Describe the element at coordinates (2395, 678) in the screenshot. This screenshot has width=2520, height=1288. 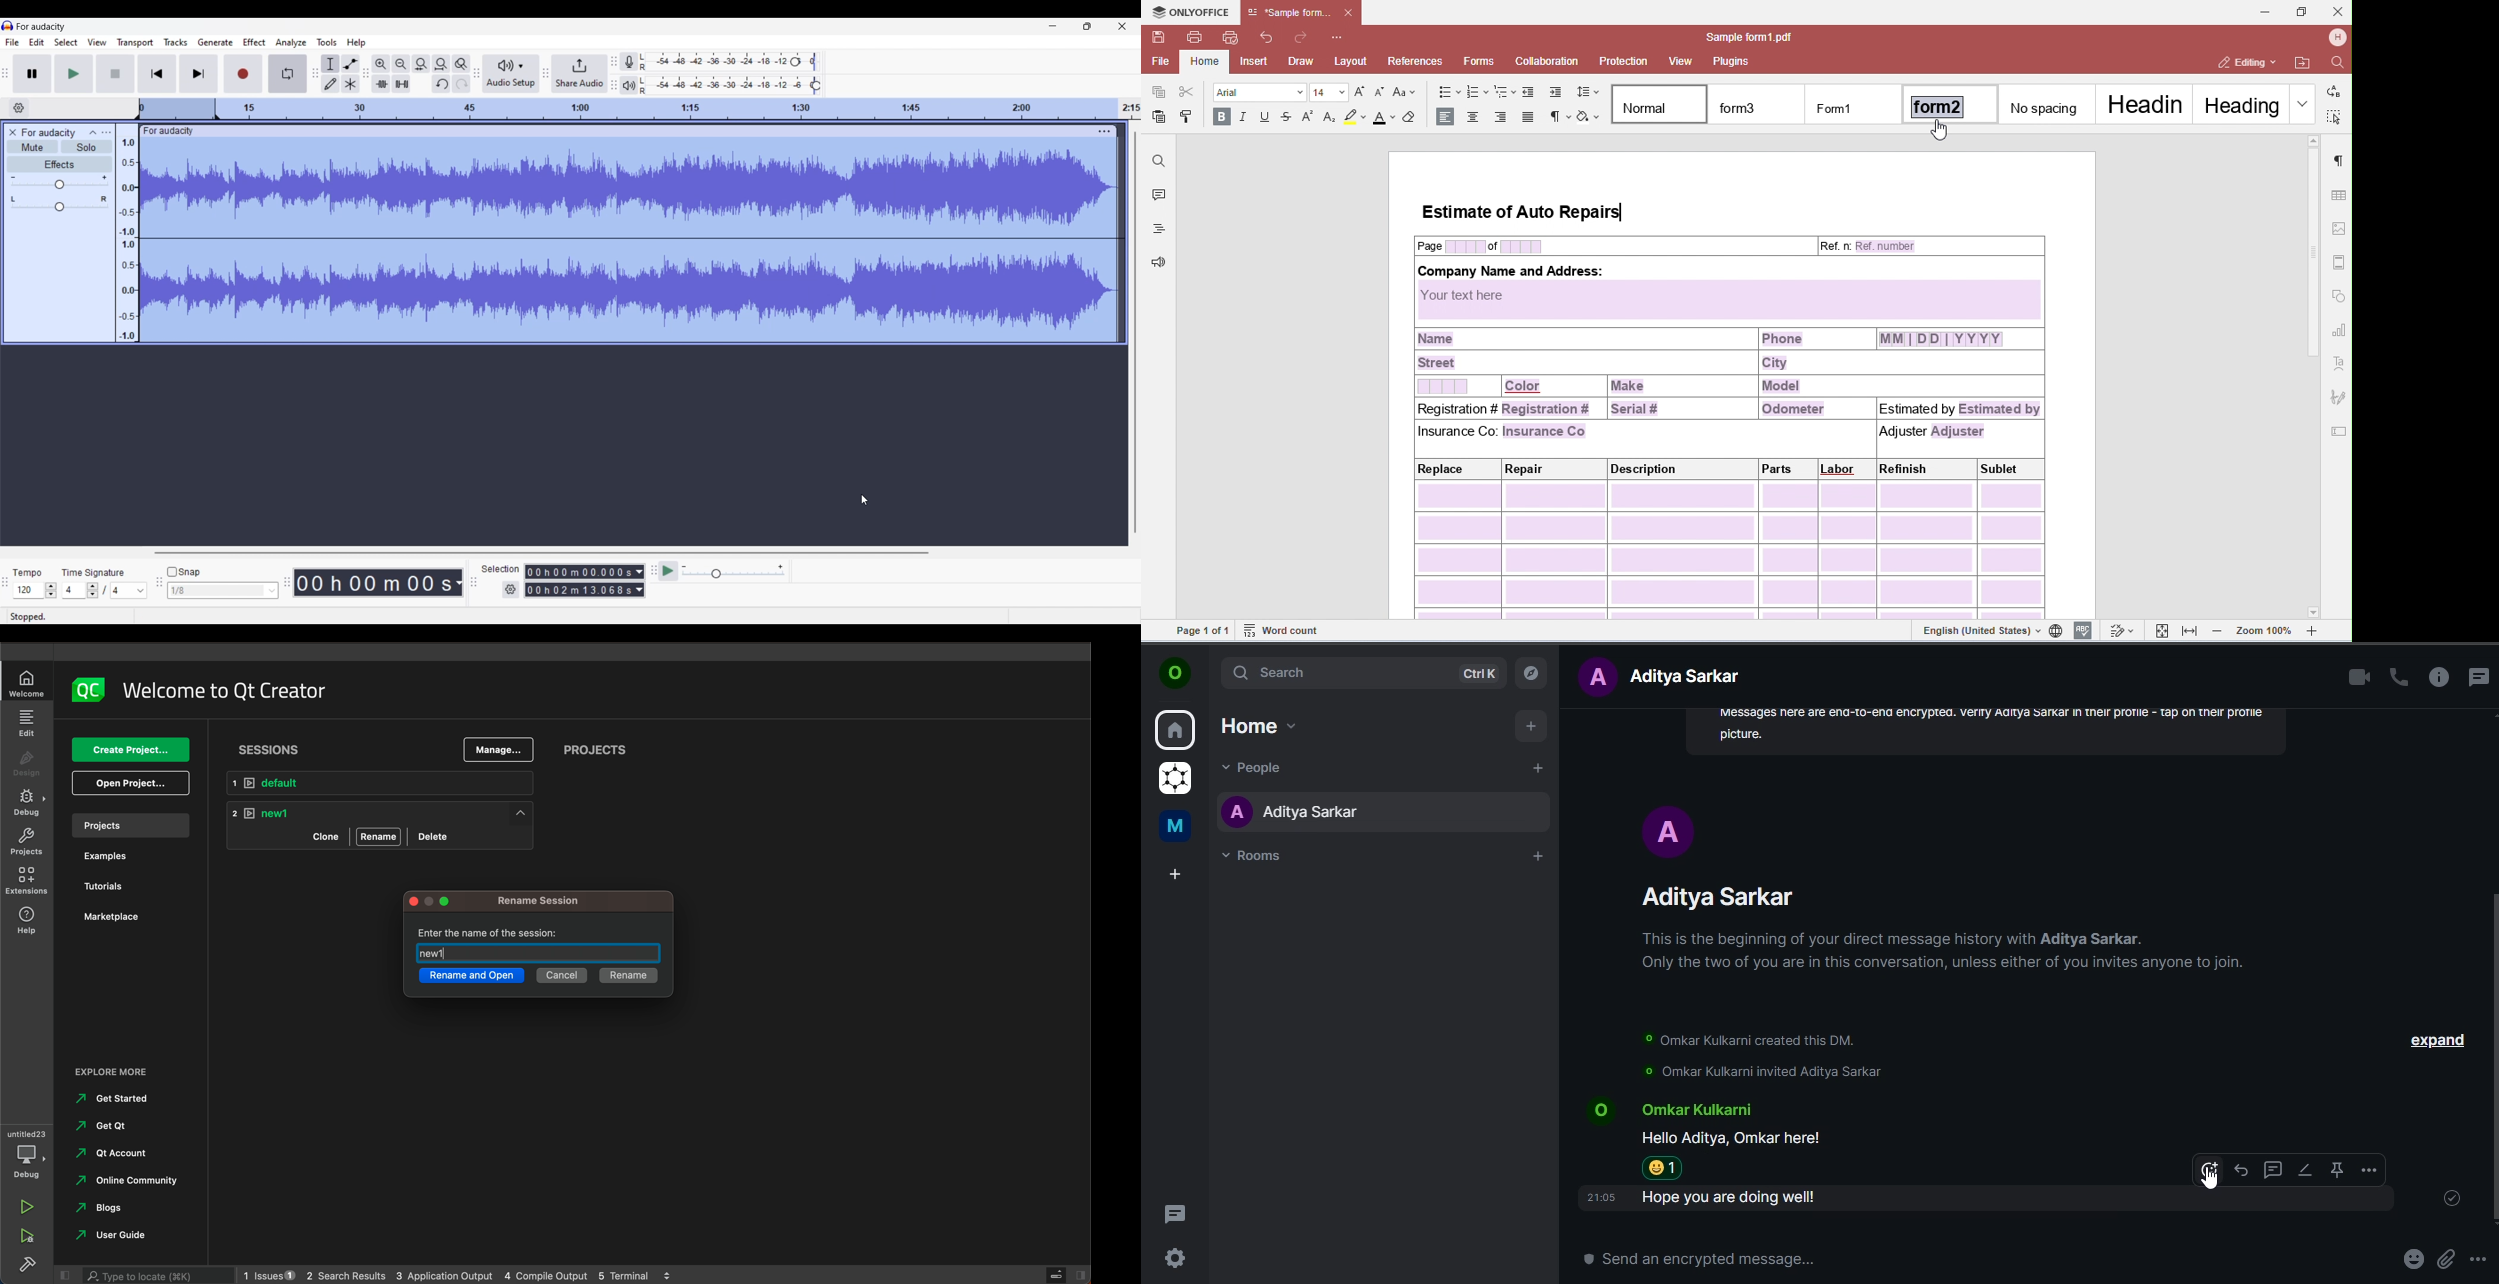
I see `voice call` at that location.